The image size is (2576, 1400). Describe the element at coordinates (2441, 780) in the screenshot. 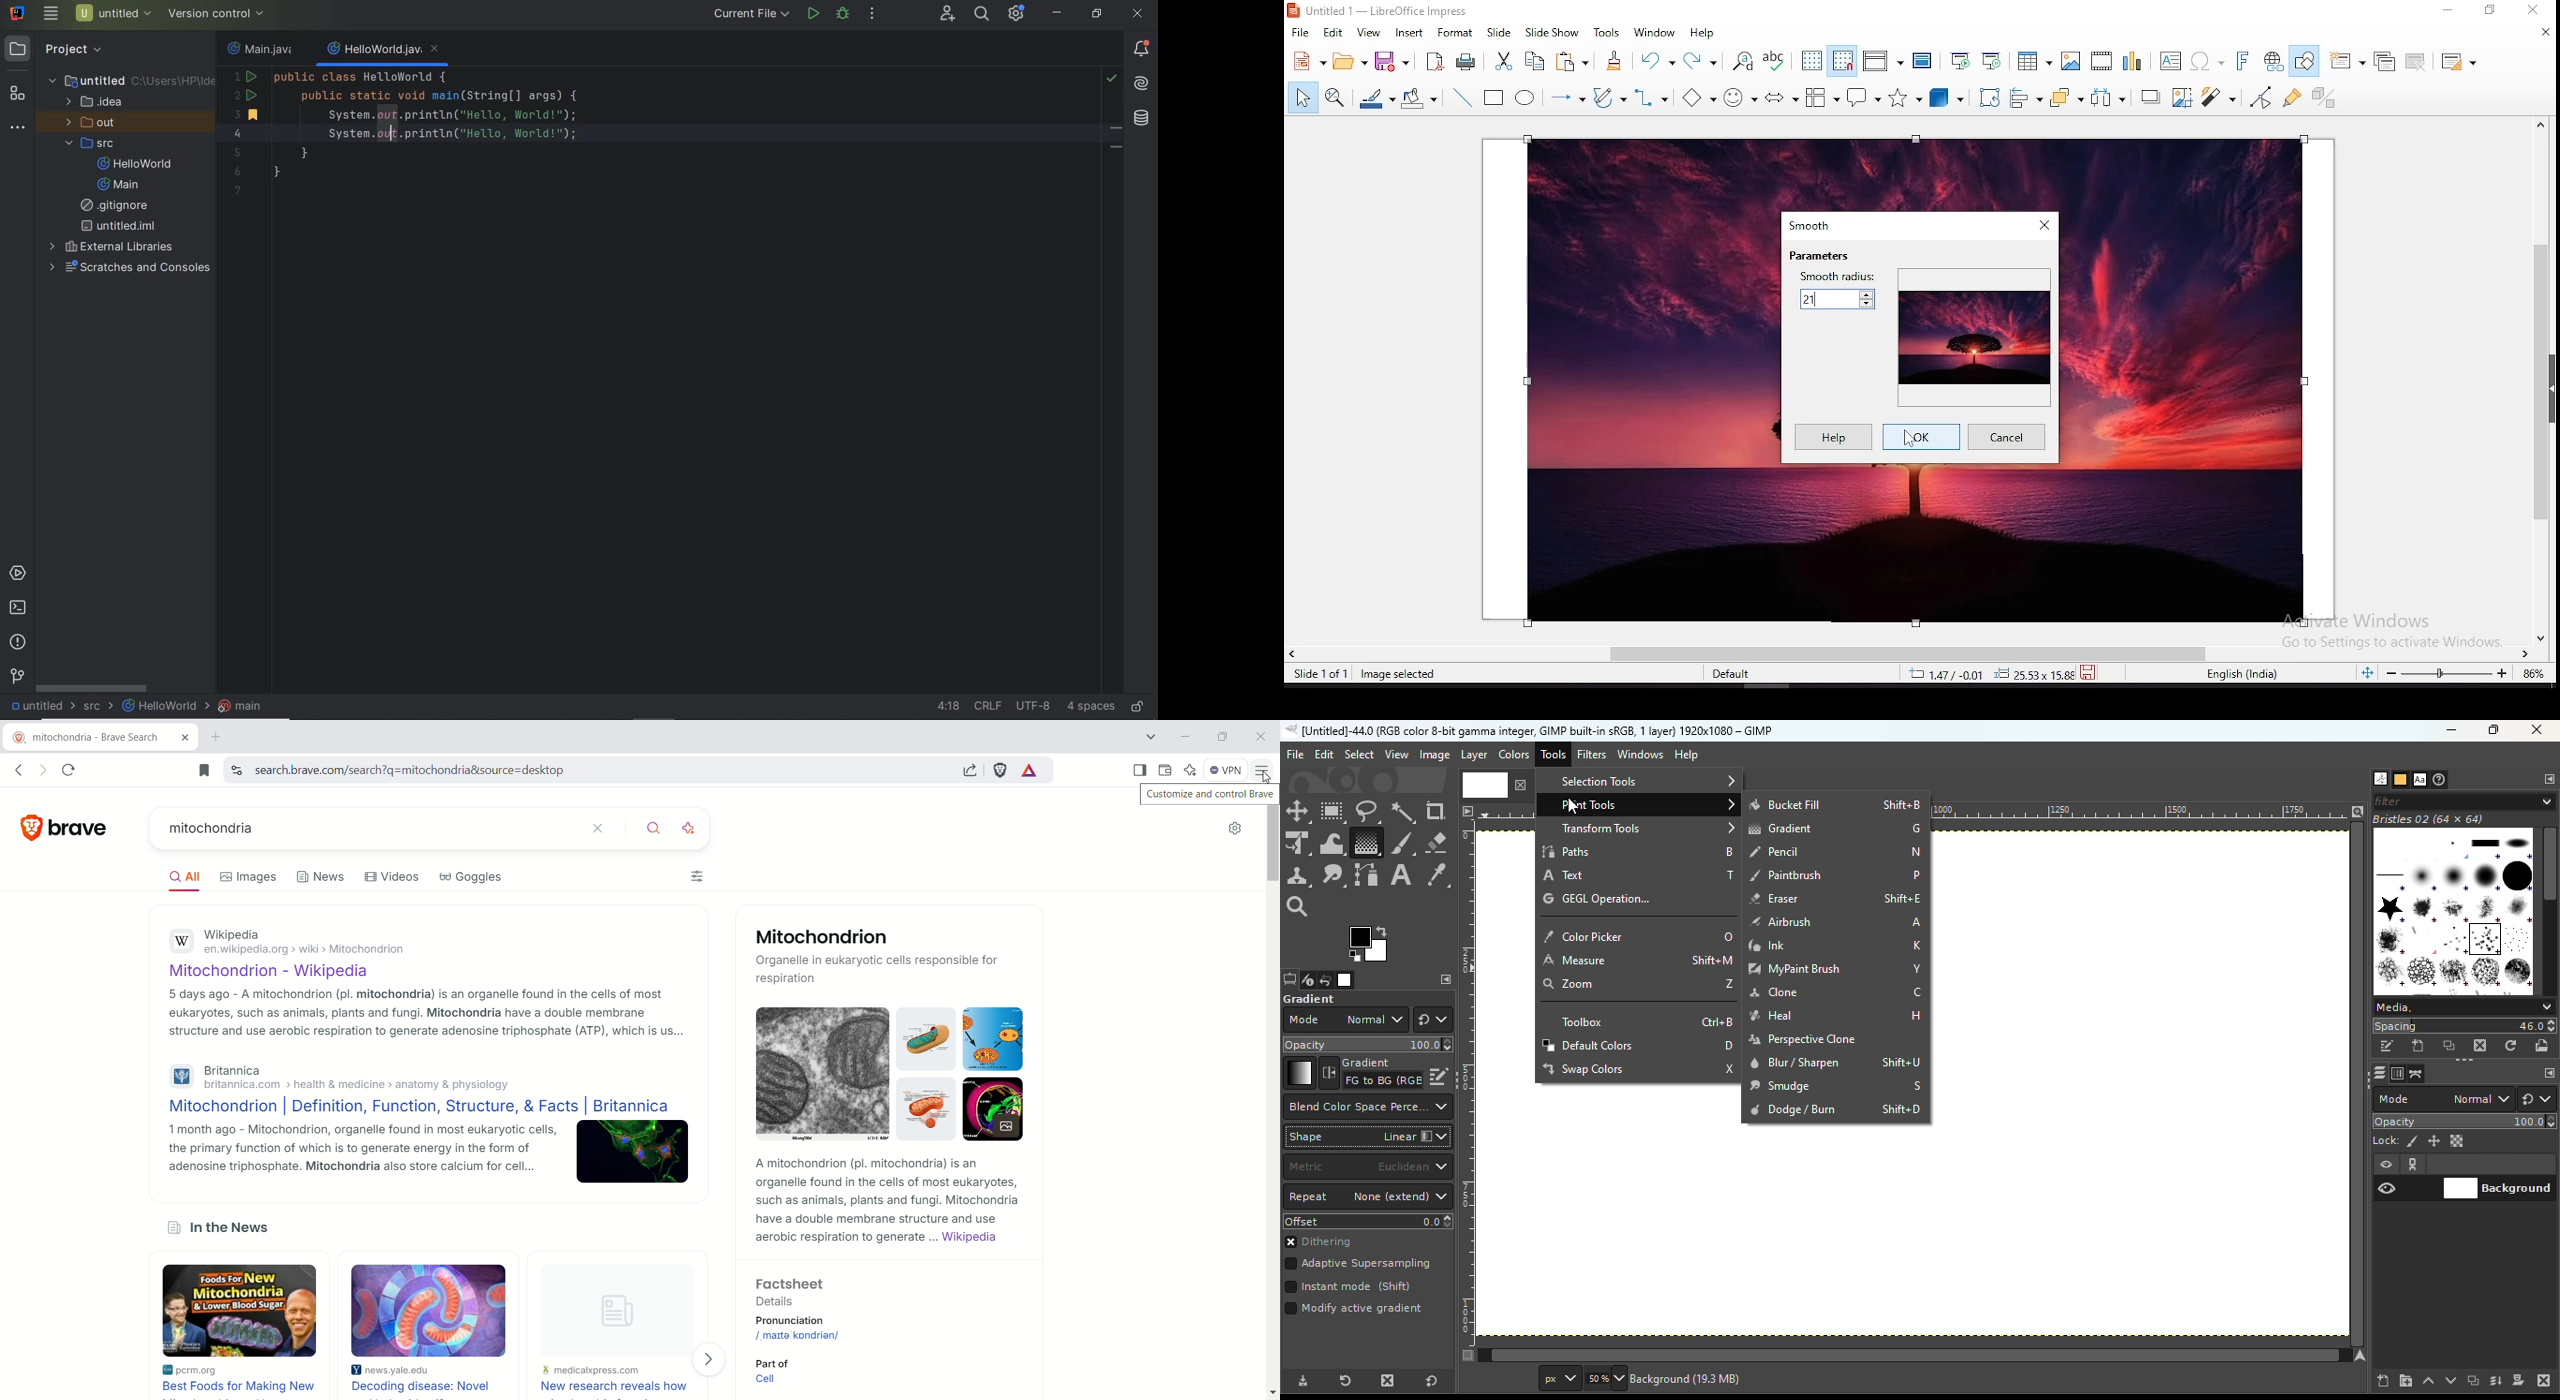

I see `Open the document history dialog` at that location.